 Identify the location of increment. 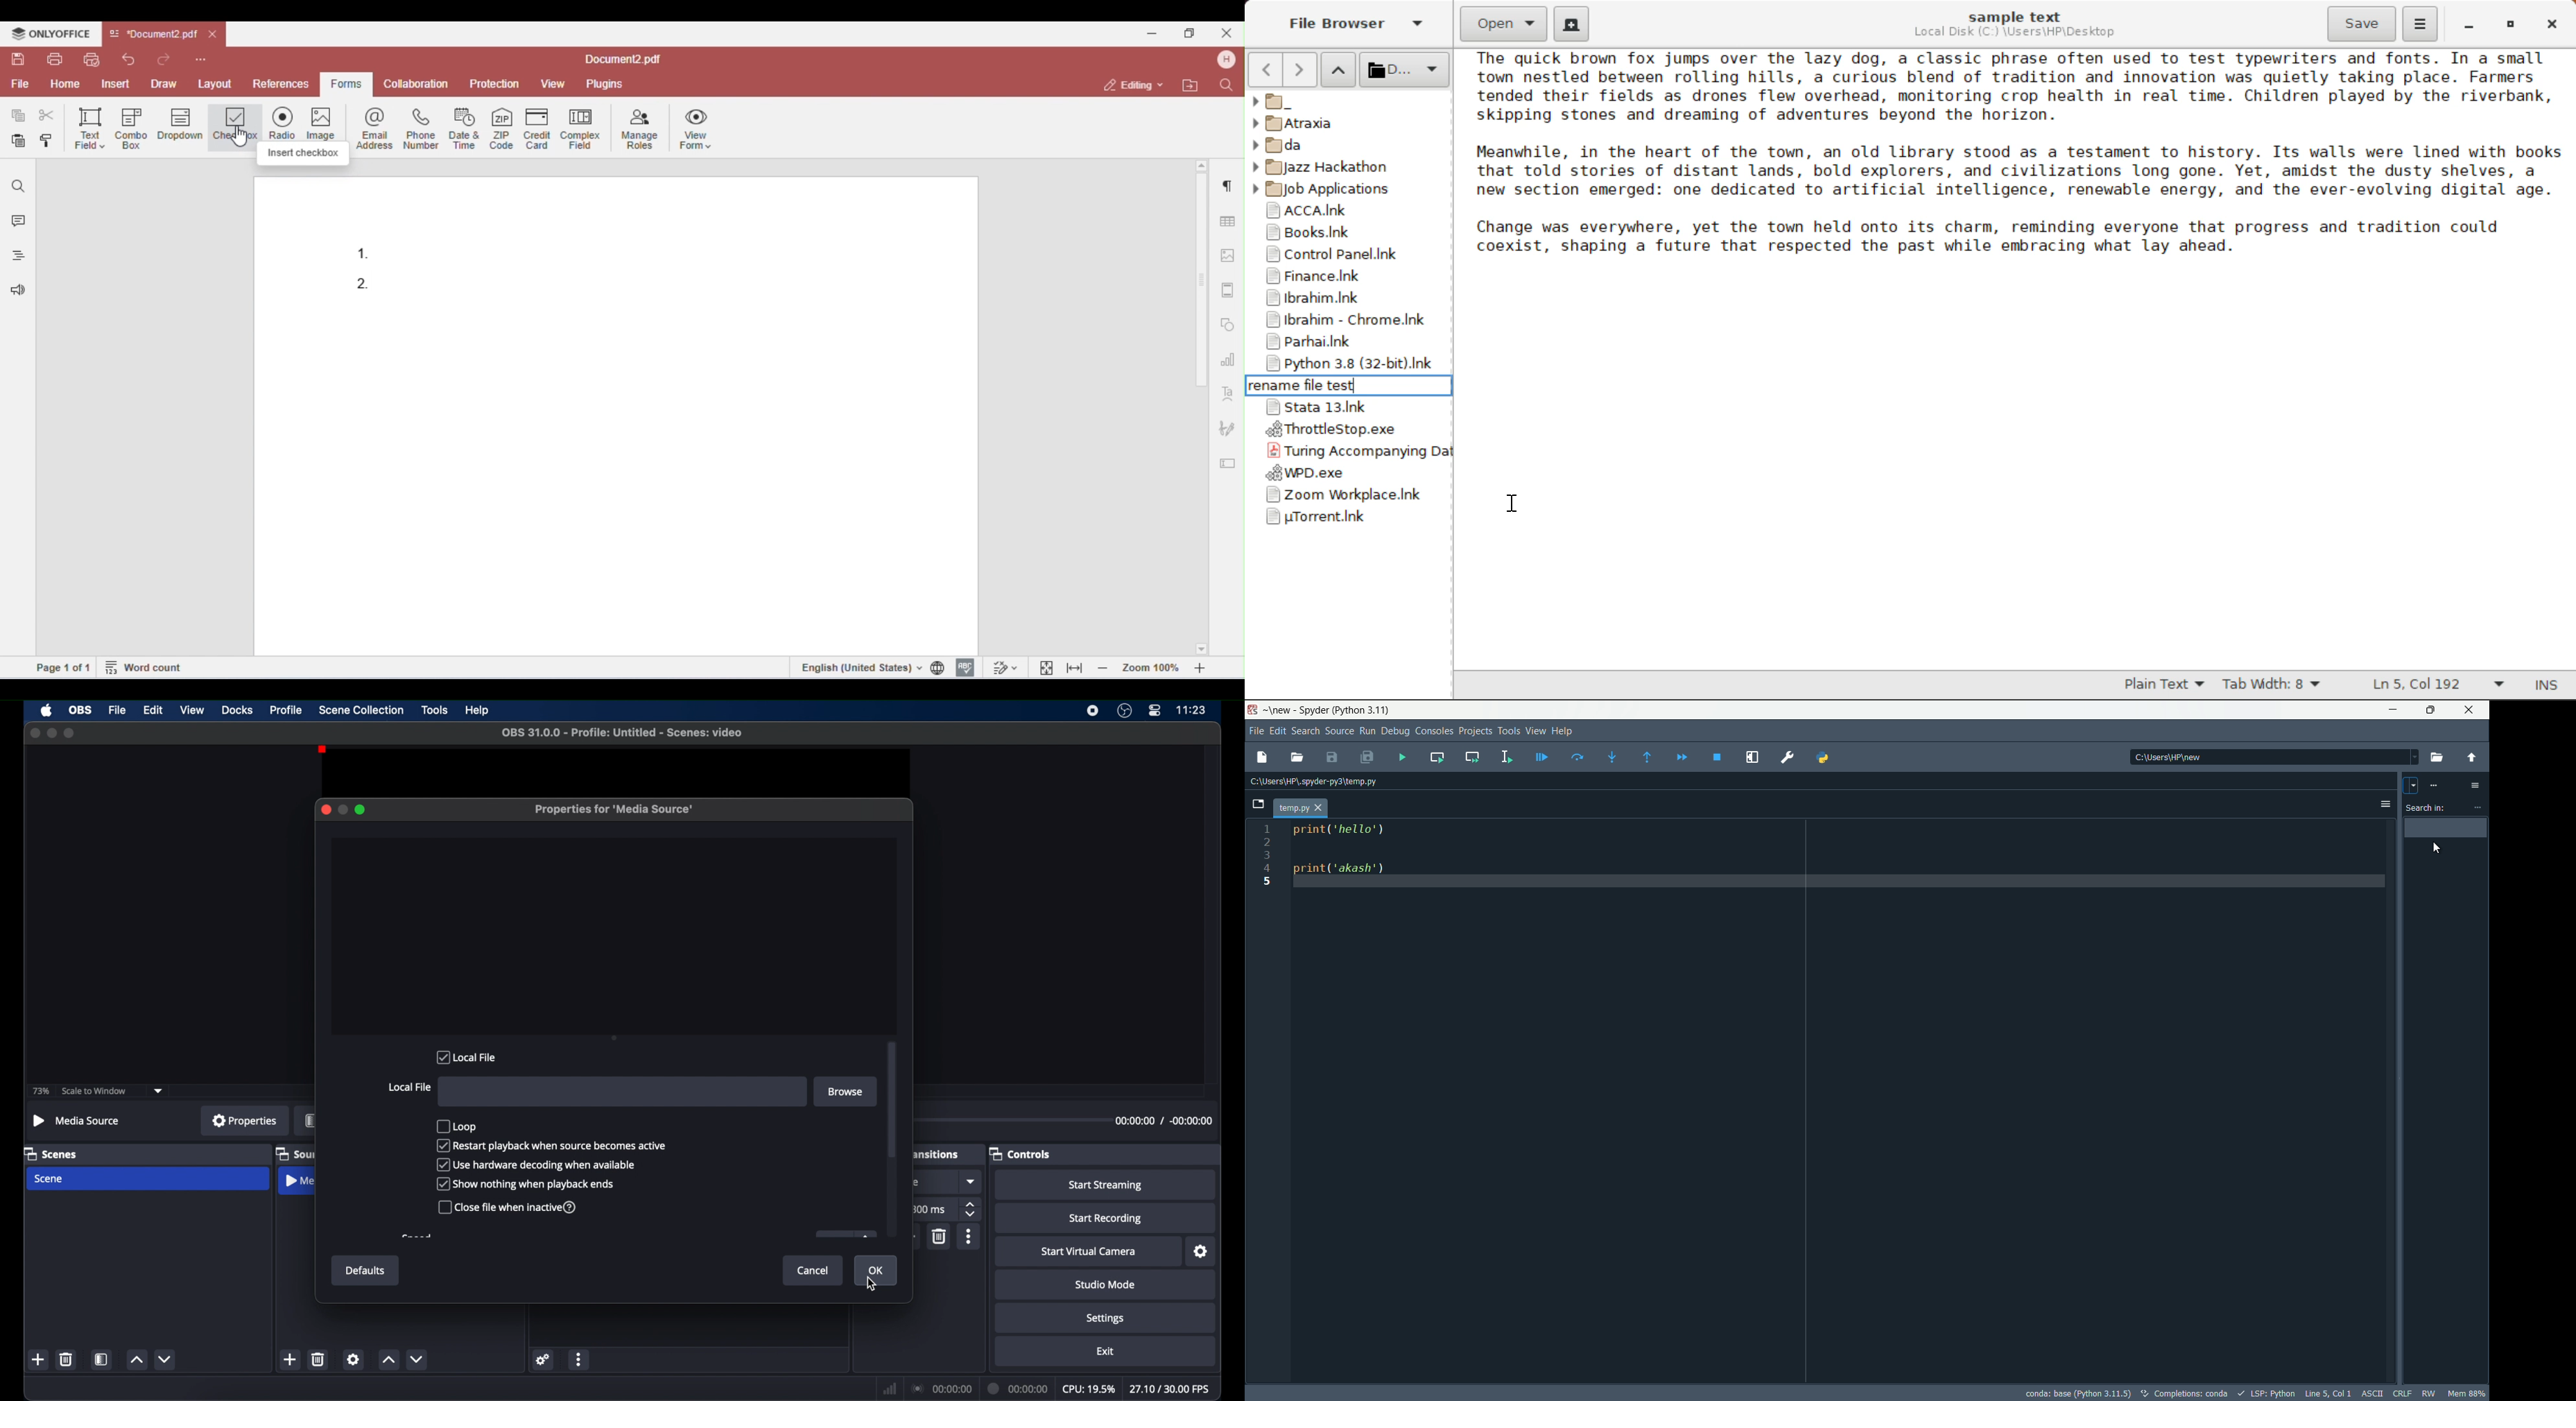
(388, 1360).